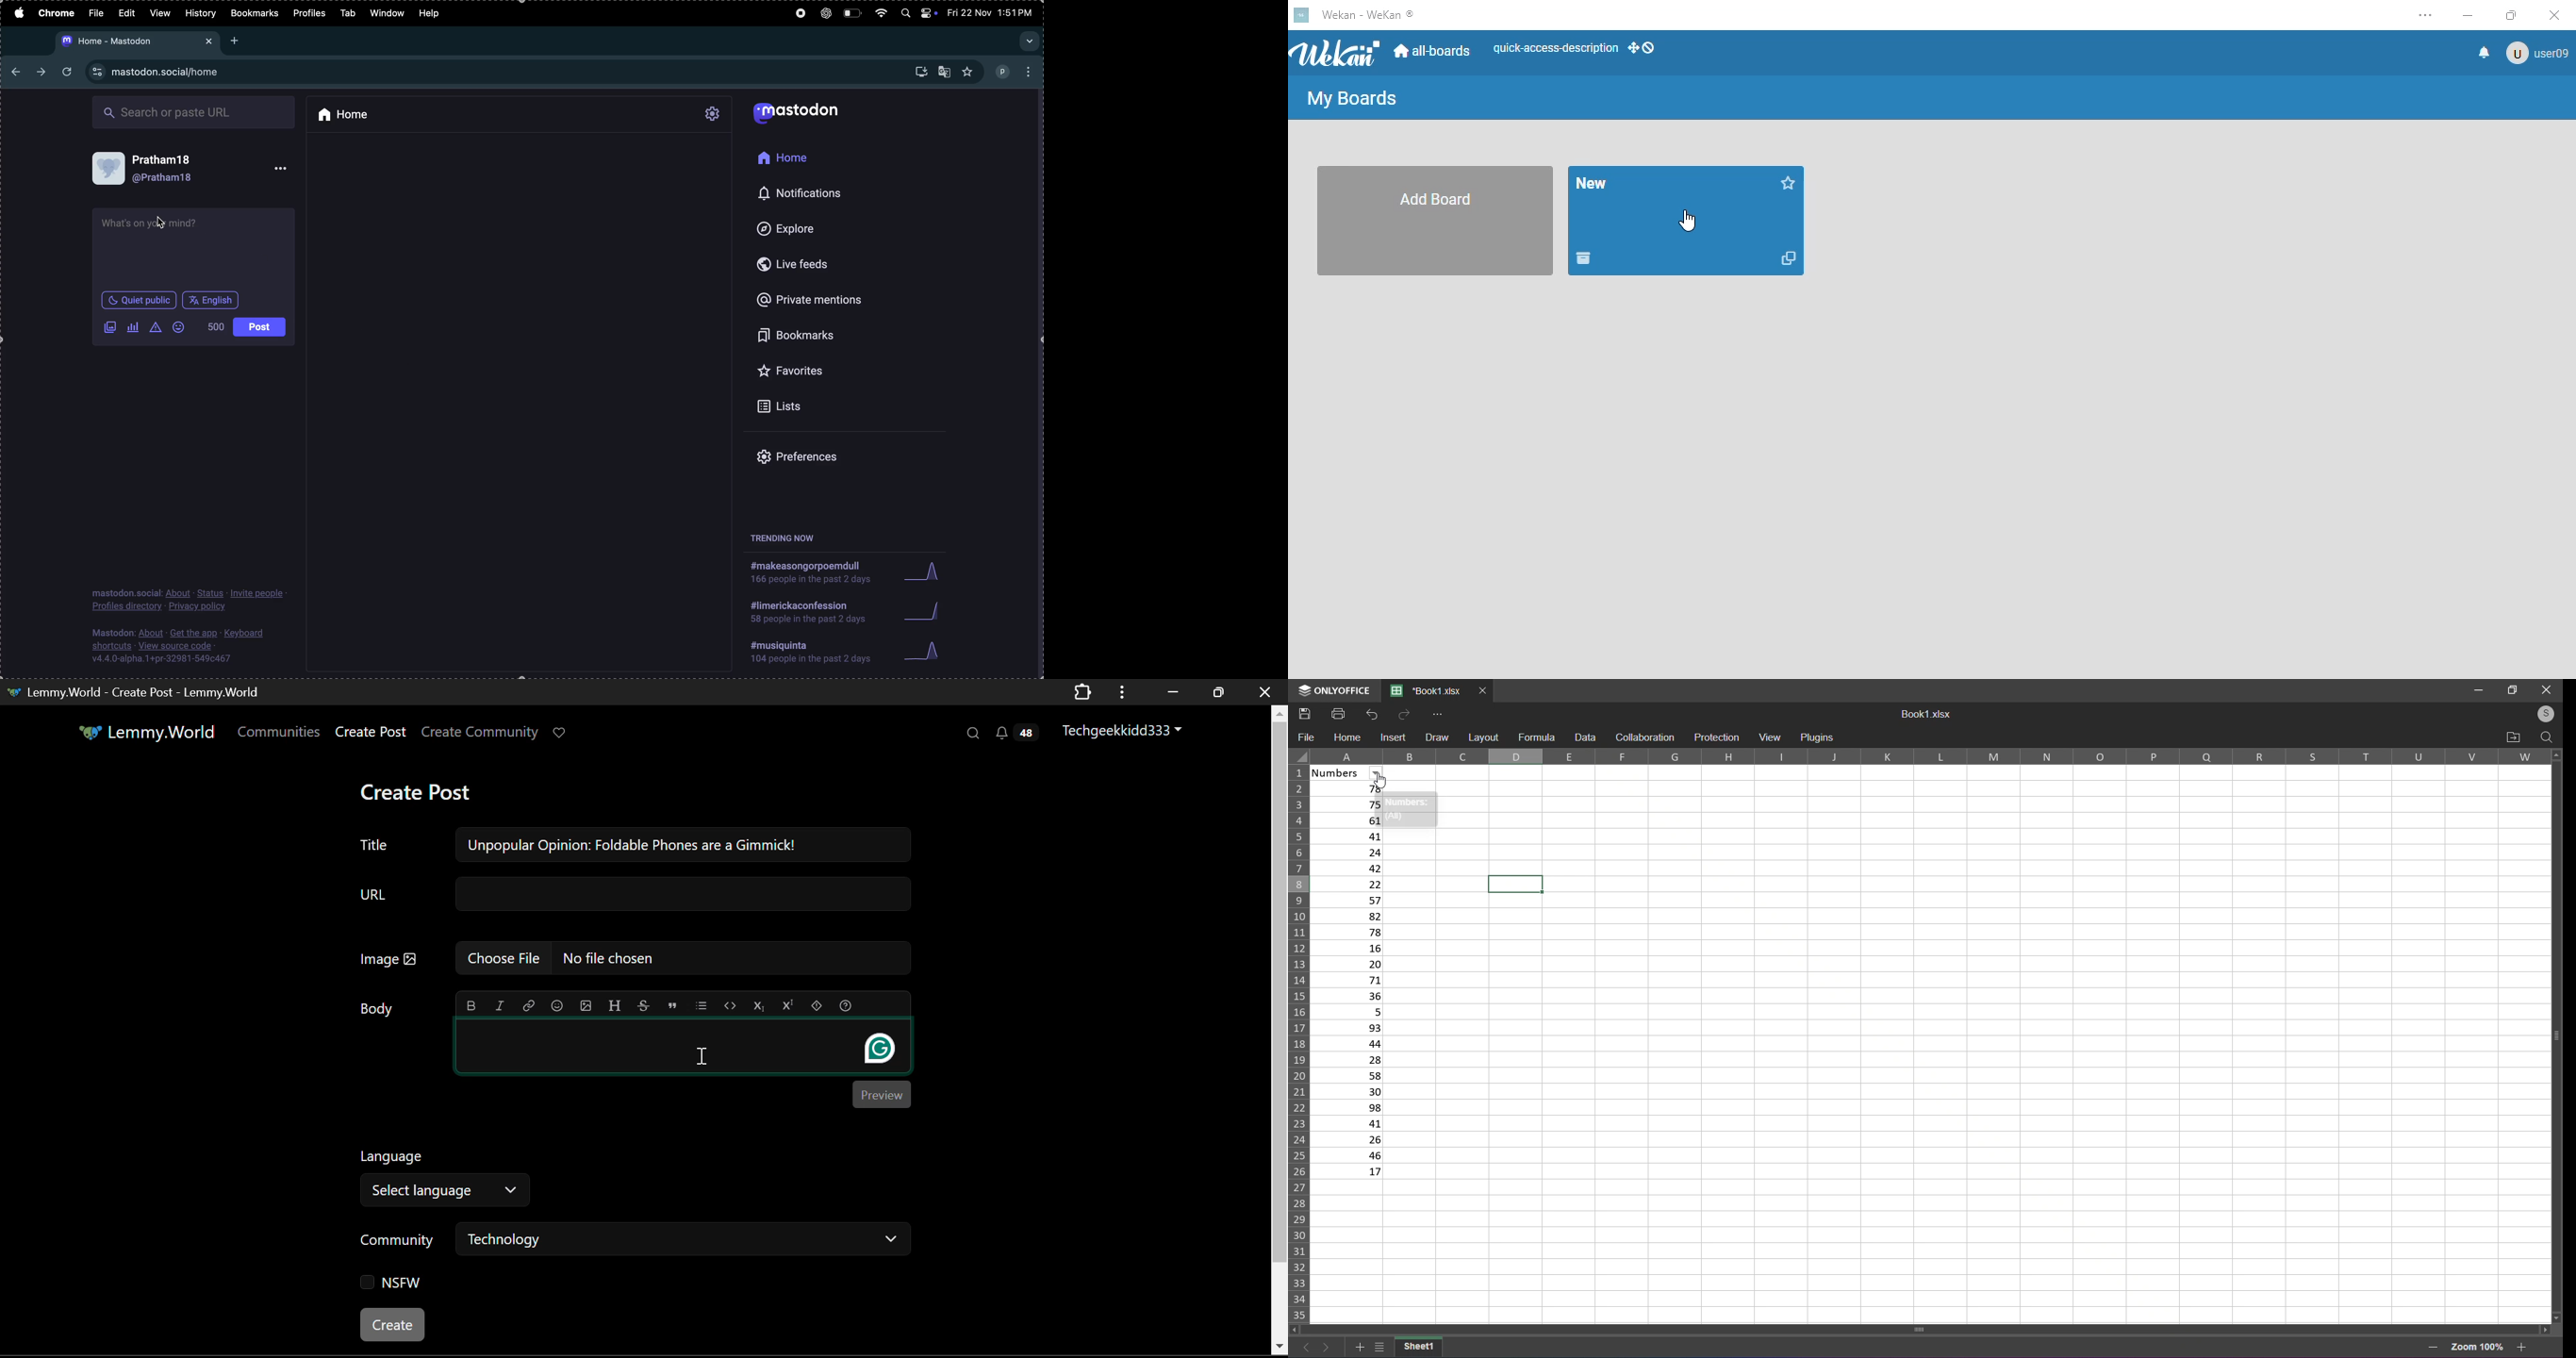 Image resolution: width=2576 pixels, height=1372 pixels. What do you see at coordinates (209, 300) in the screenshot?
I see `english` at bounding box center [209, 300].